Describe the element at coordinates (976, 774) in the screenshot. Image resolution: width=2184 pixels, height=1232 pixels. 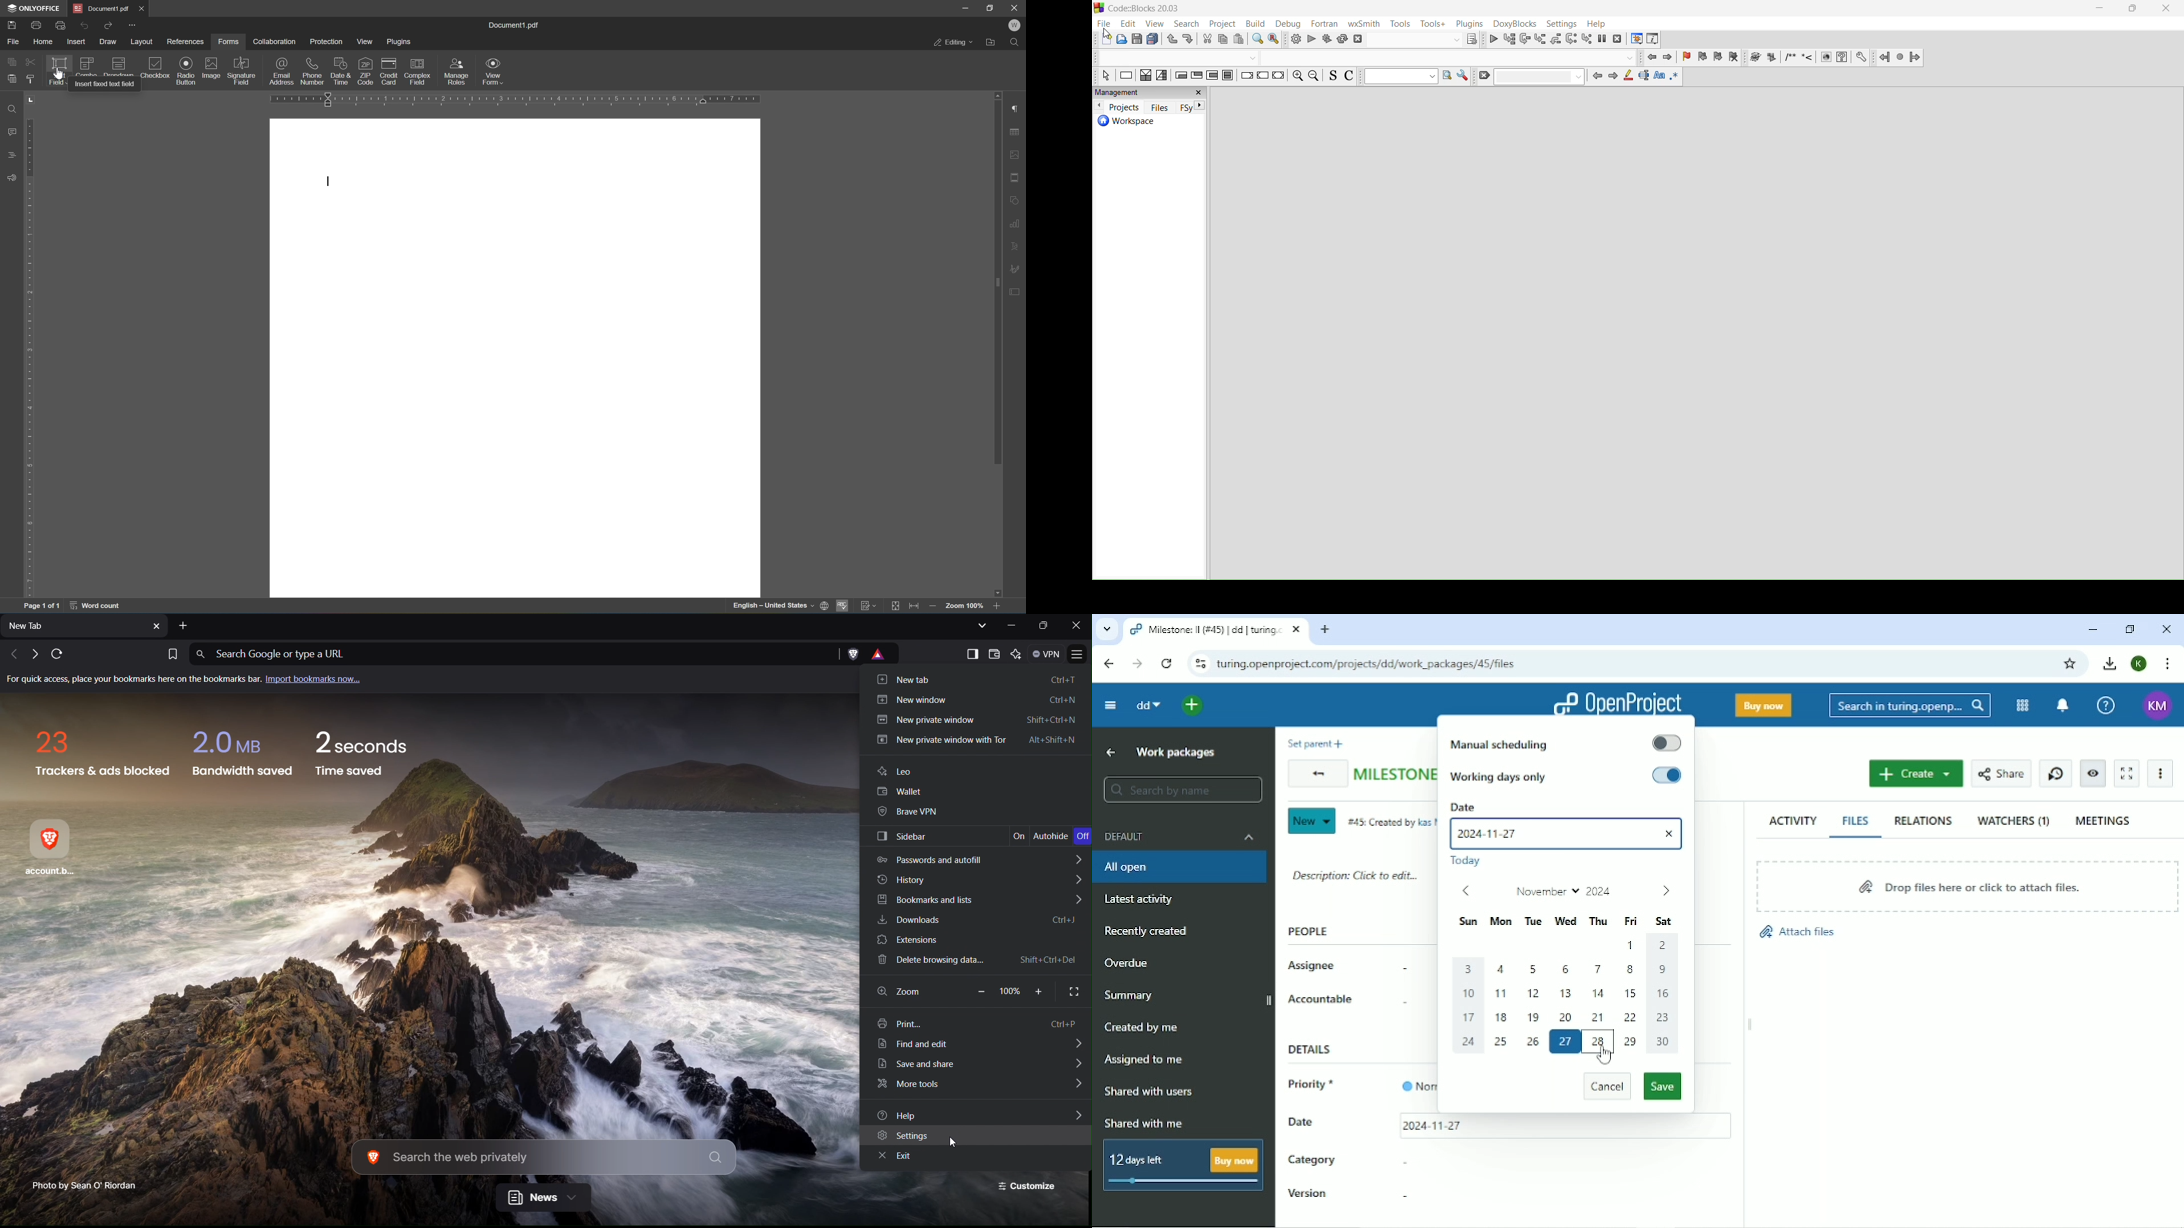
I see `Leo` at that location.